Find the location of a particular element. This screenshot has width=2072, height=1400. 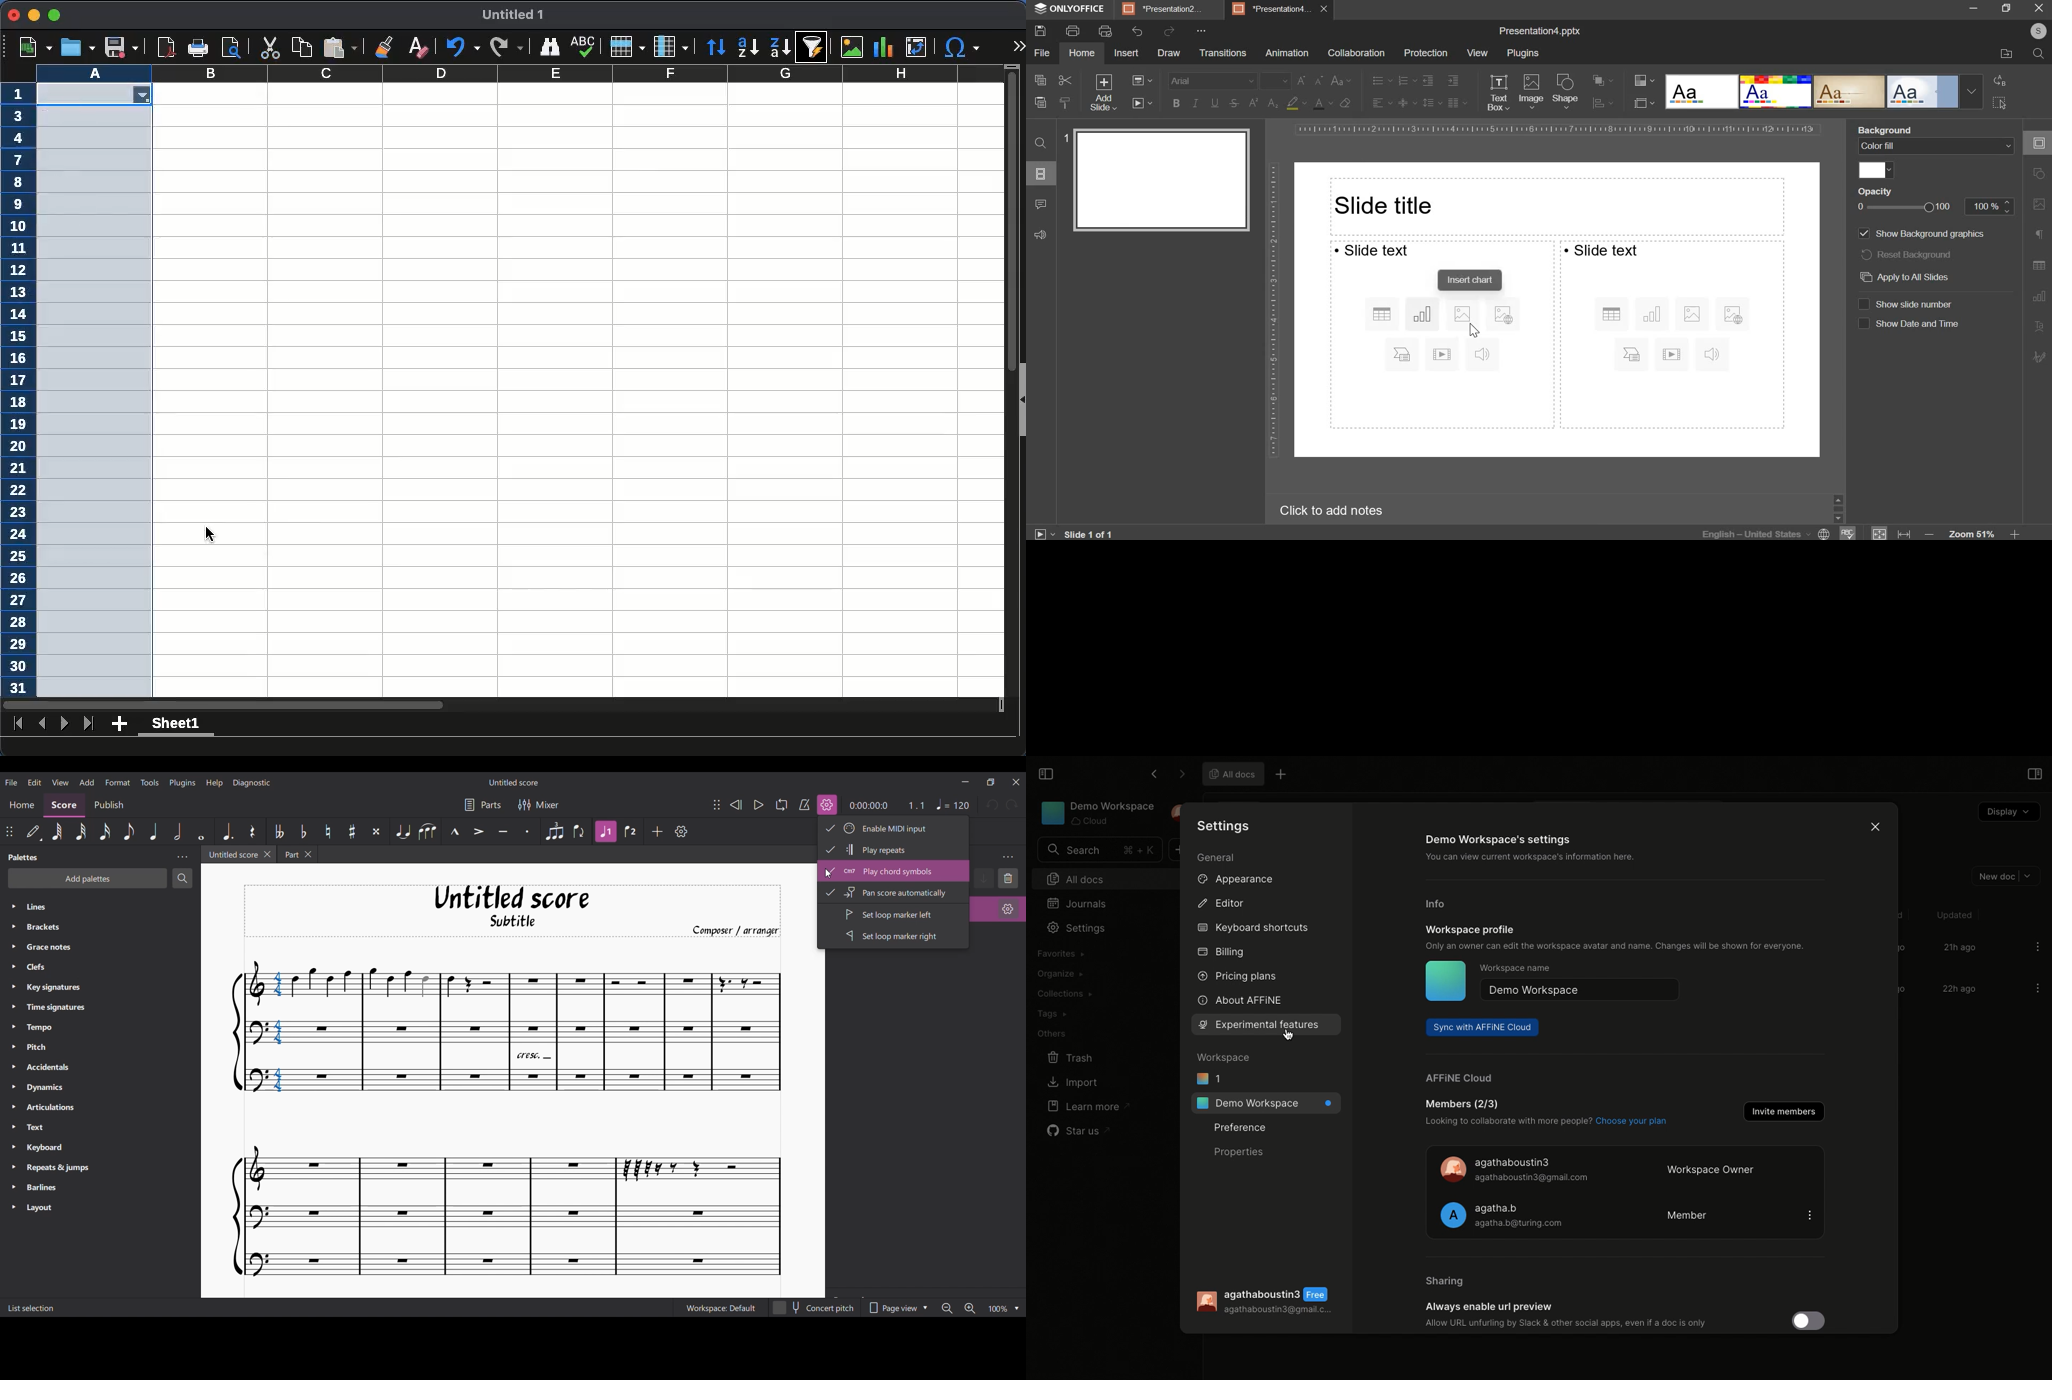

apply to all slides is located at coordinates (1903, 279).